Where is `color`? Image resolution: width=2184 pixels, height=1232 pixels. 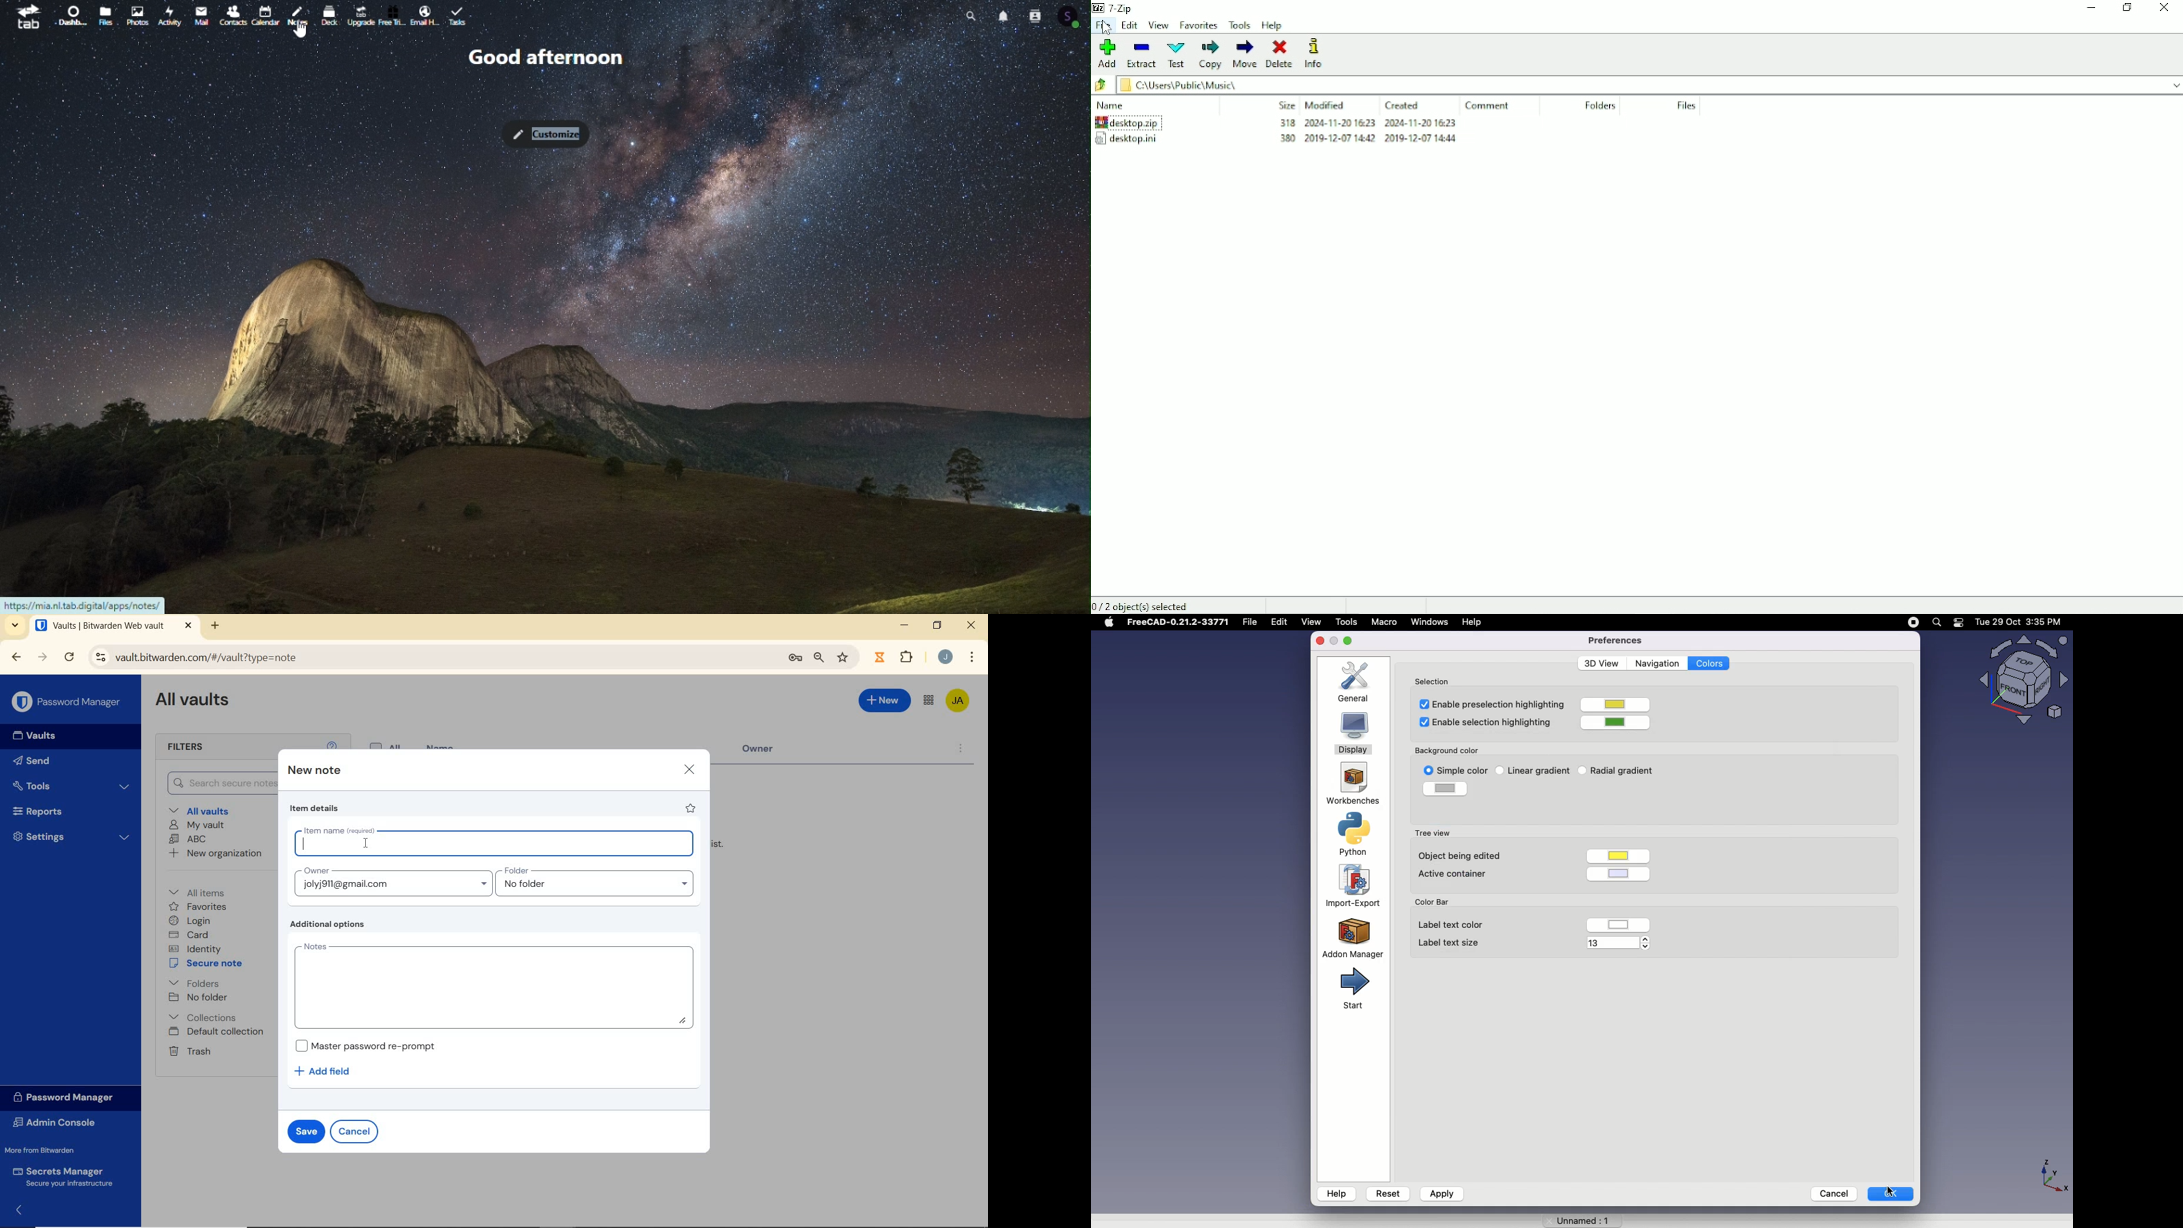
color is located at coordinates (1622, 853).